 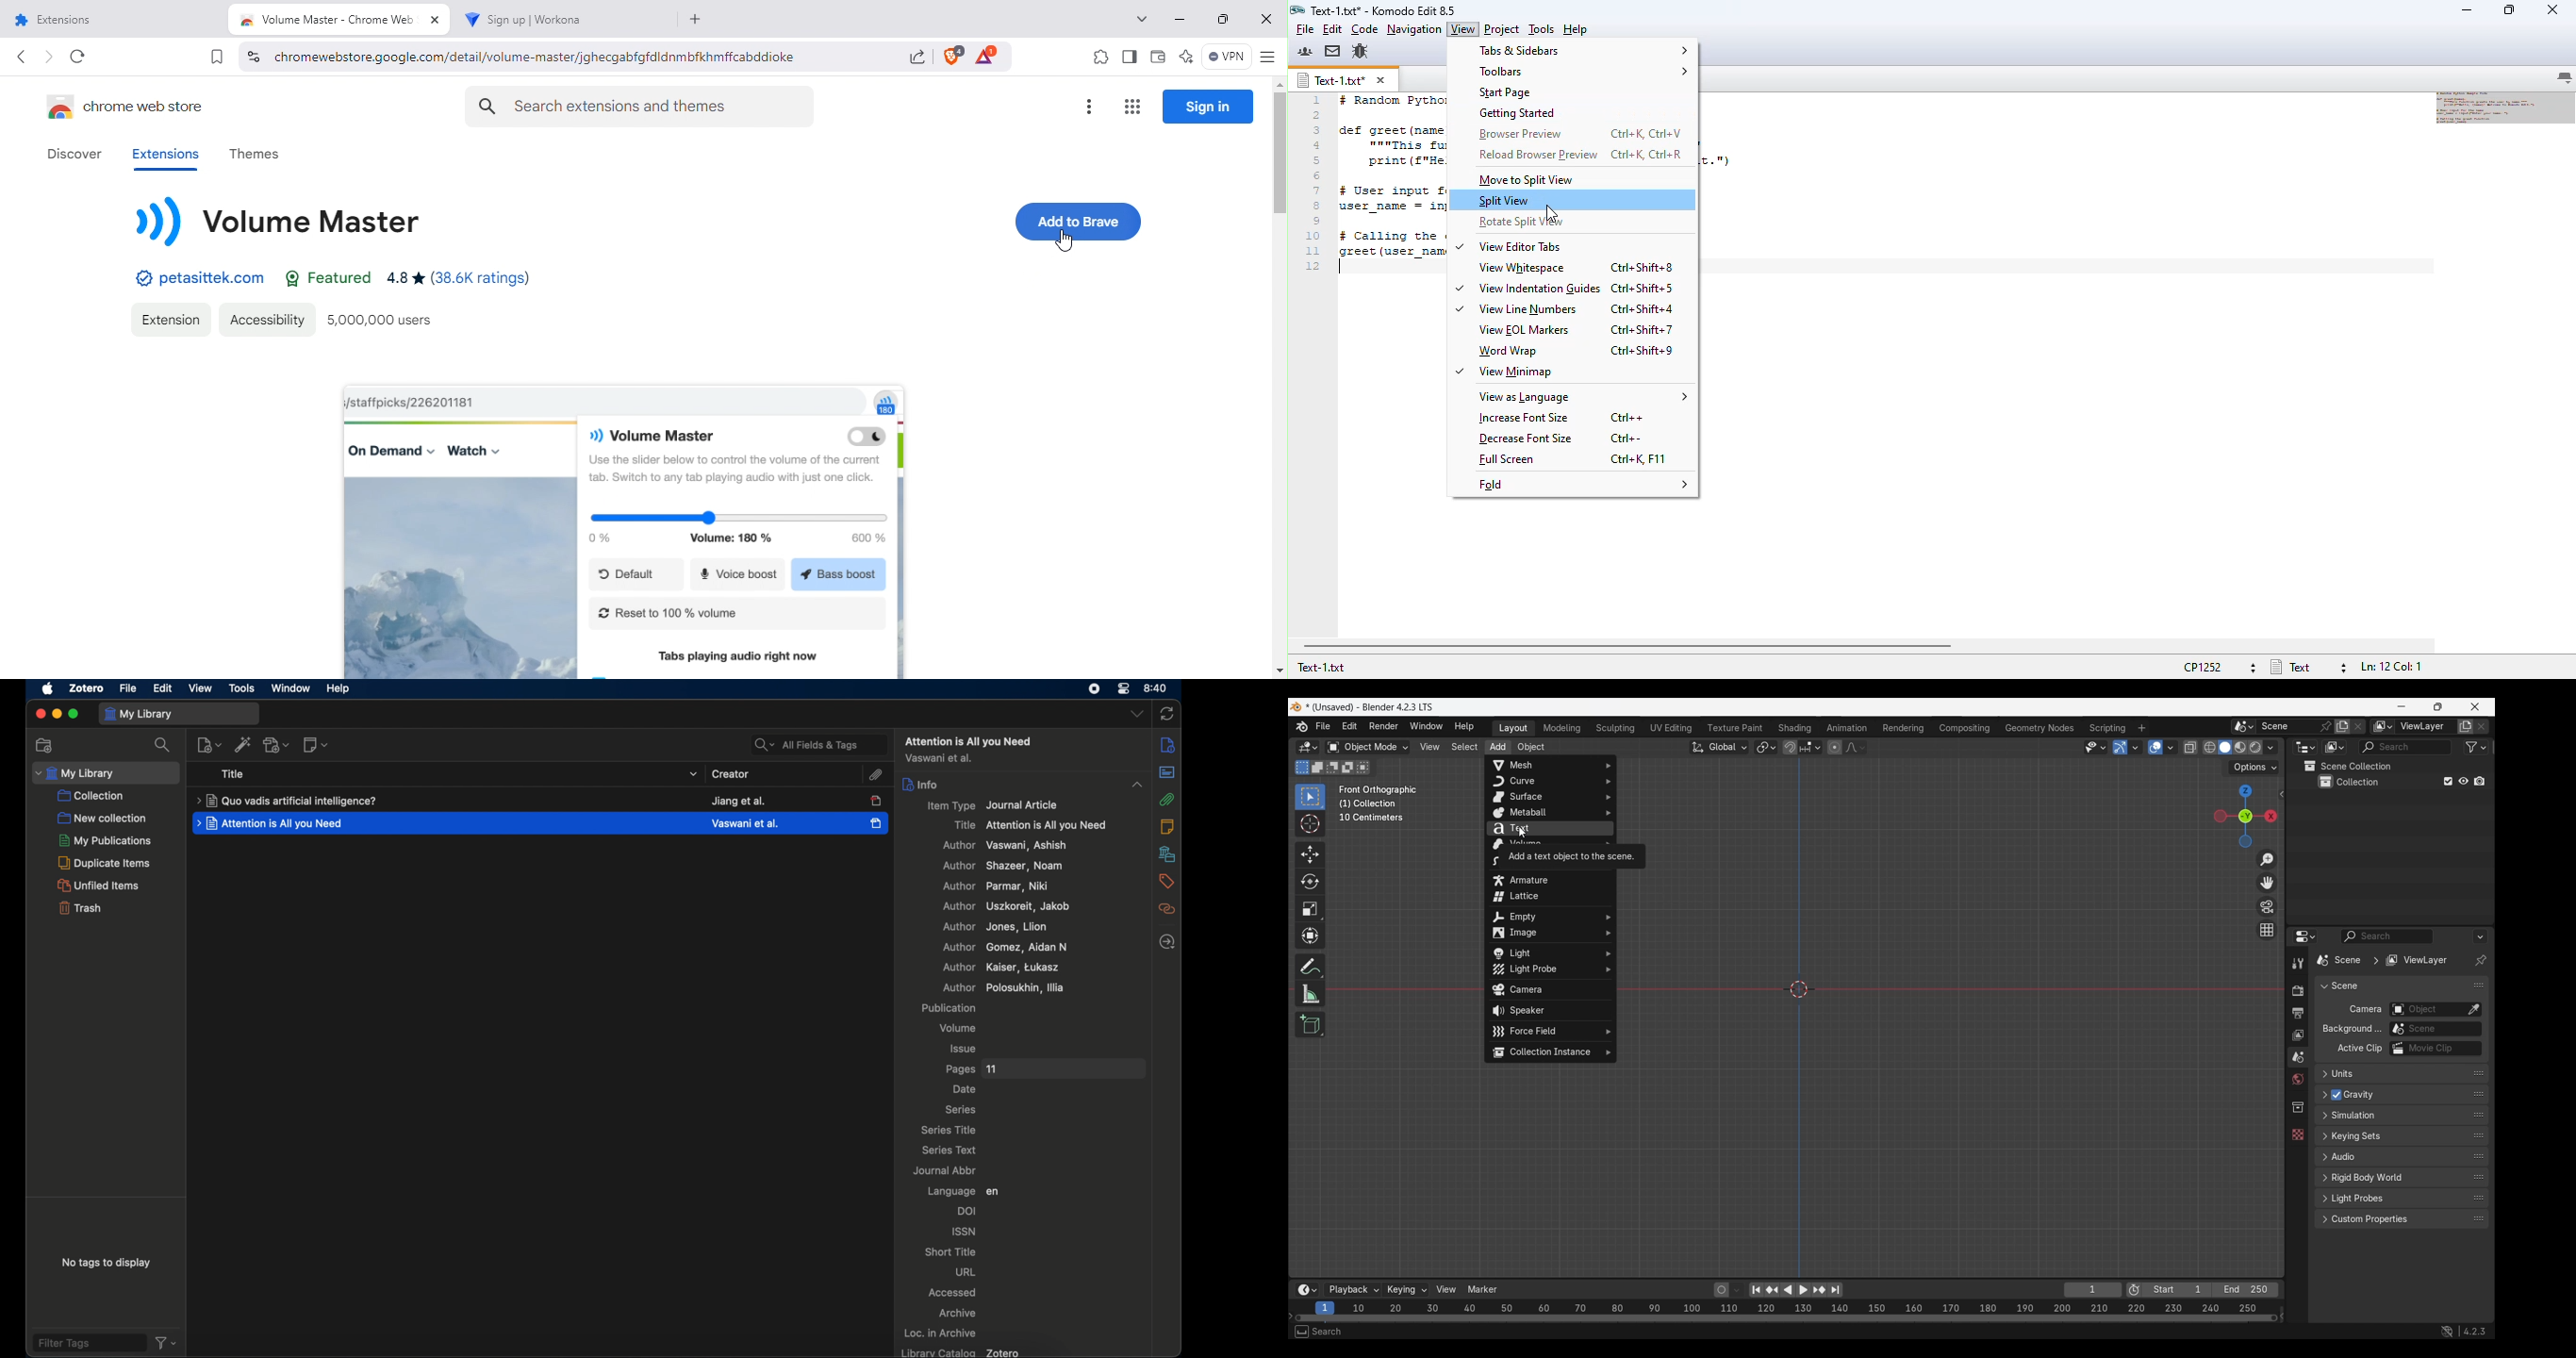 I want to click on library catalog zotero, so click(x=962, y=1352).